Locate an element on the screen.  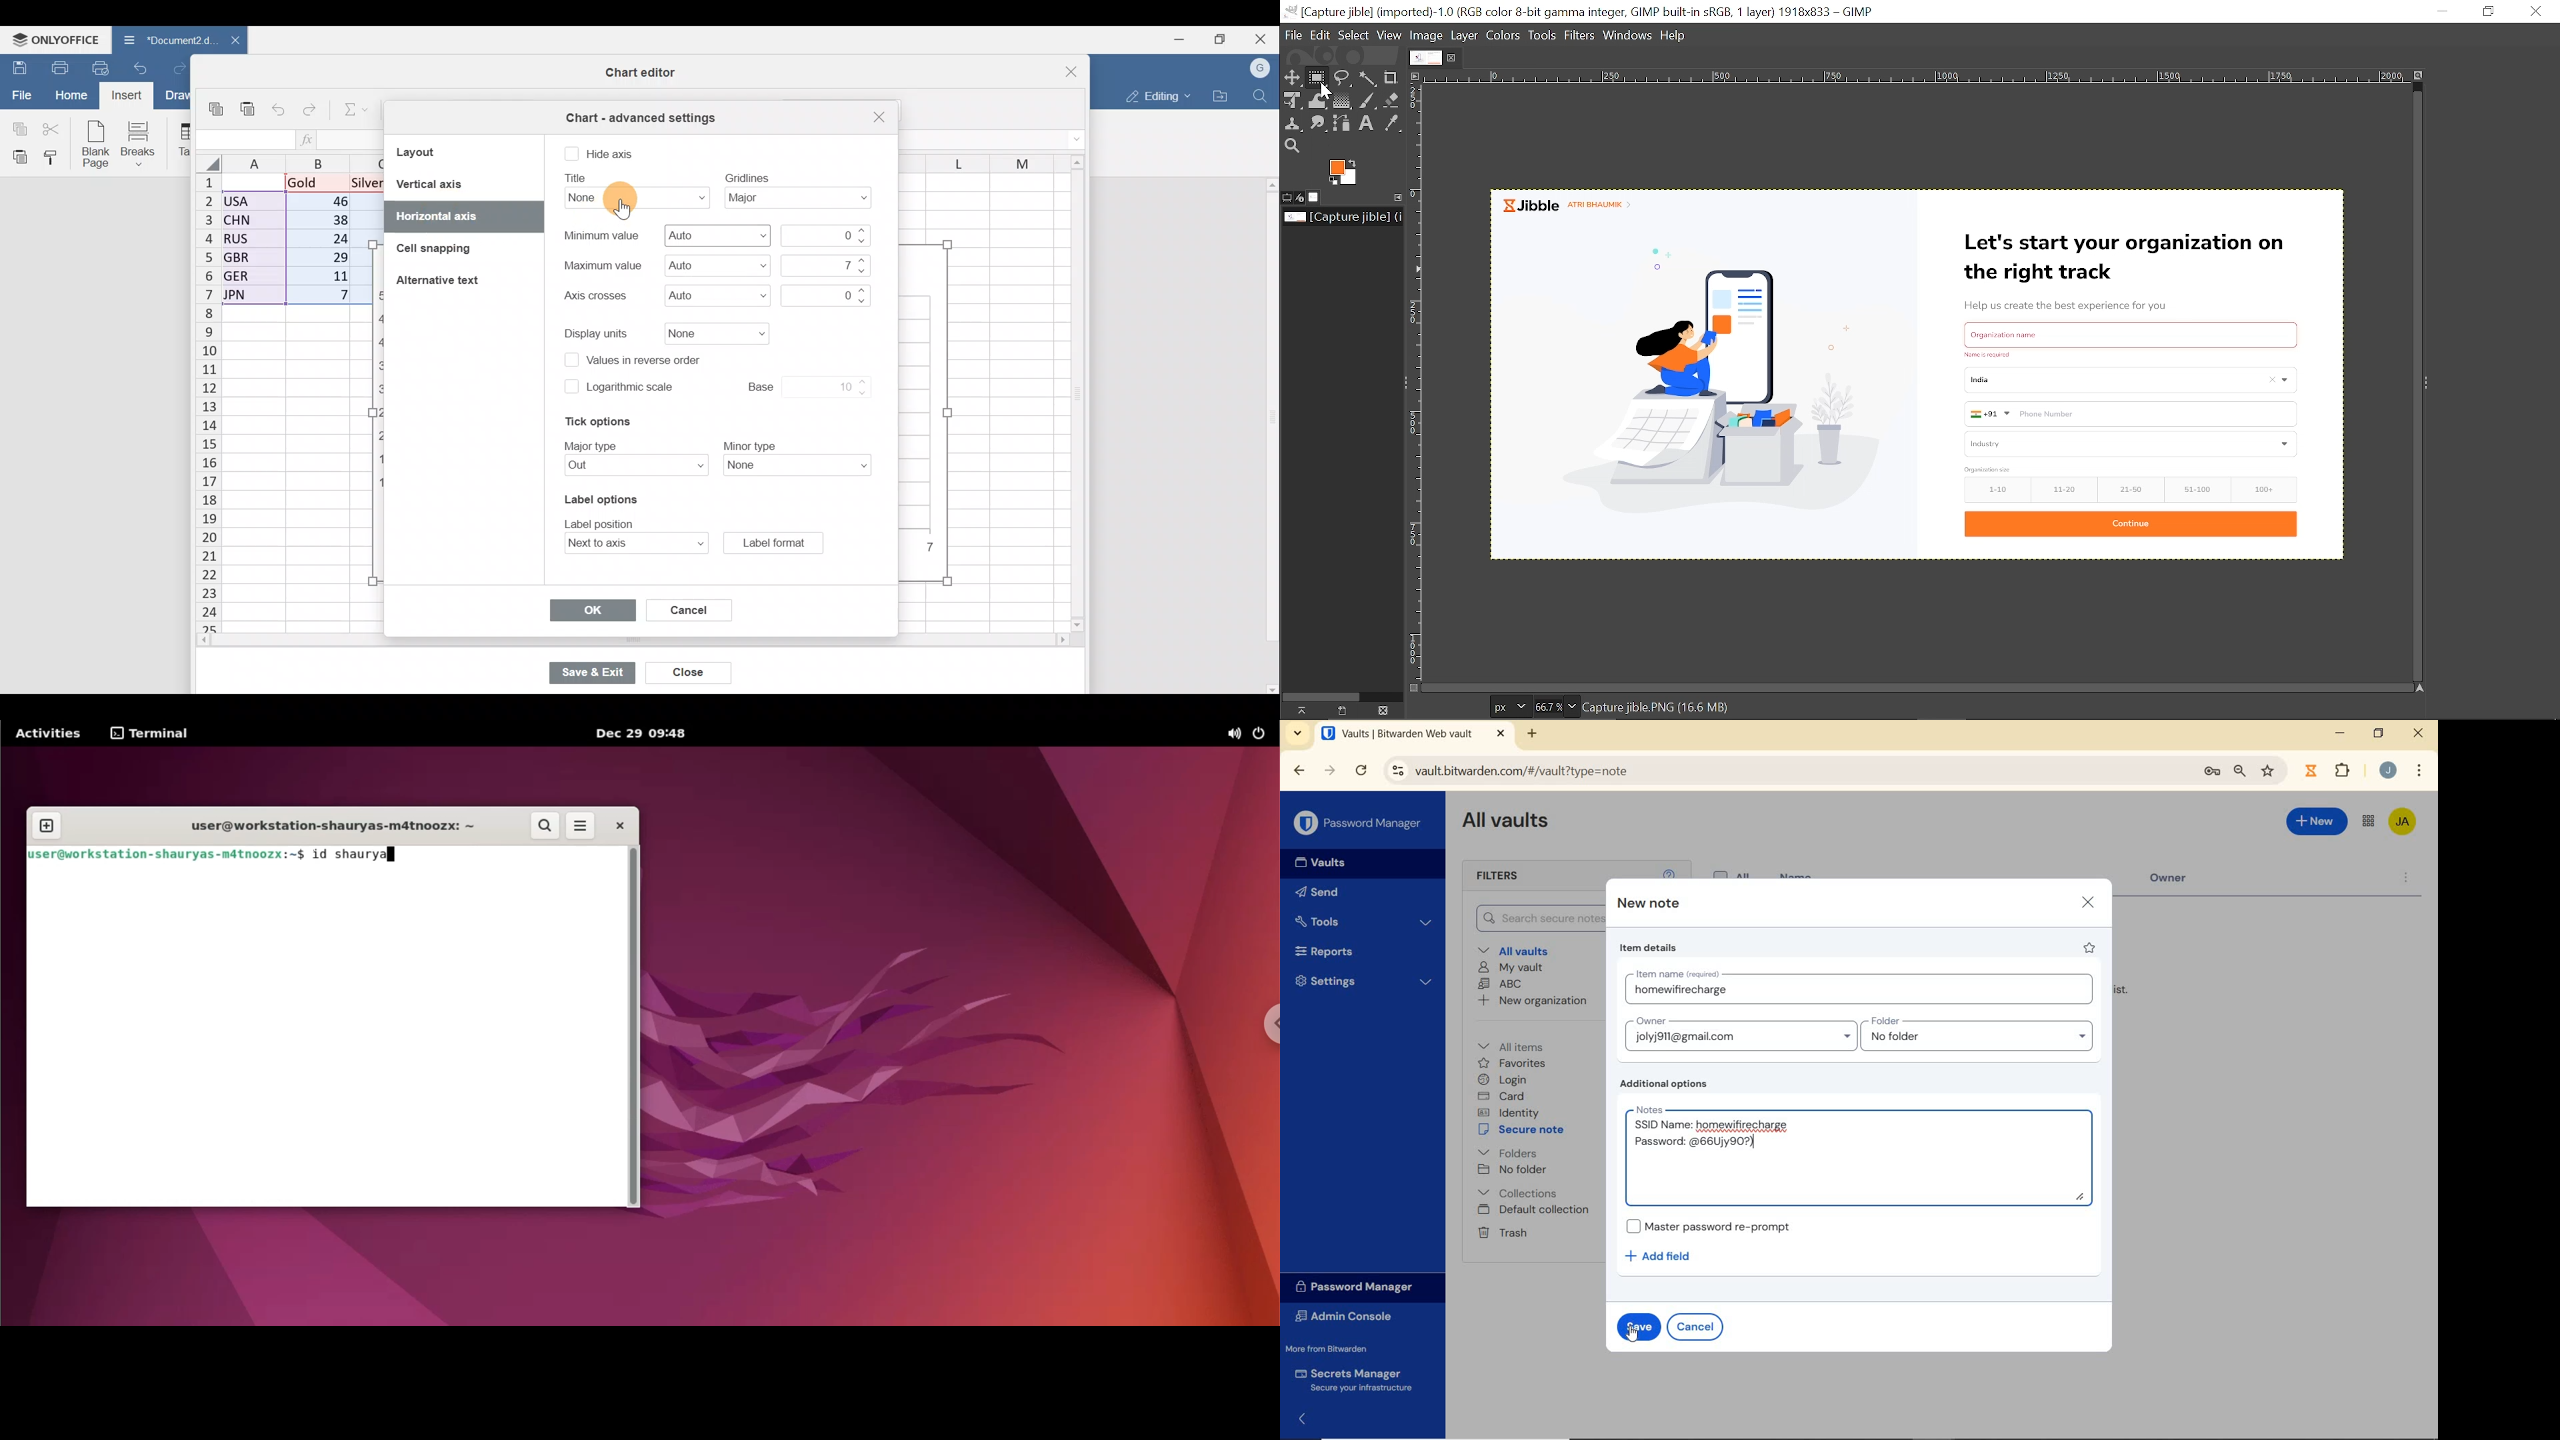
The active background color is located at coordinates (1349, 173).